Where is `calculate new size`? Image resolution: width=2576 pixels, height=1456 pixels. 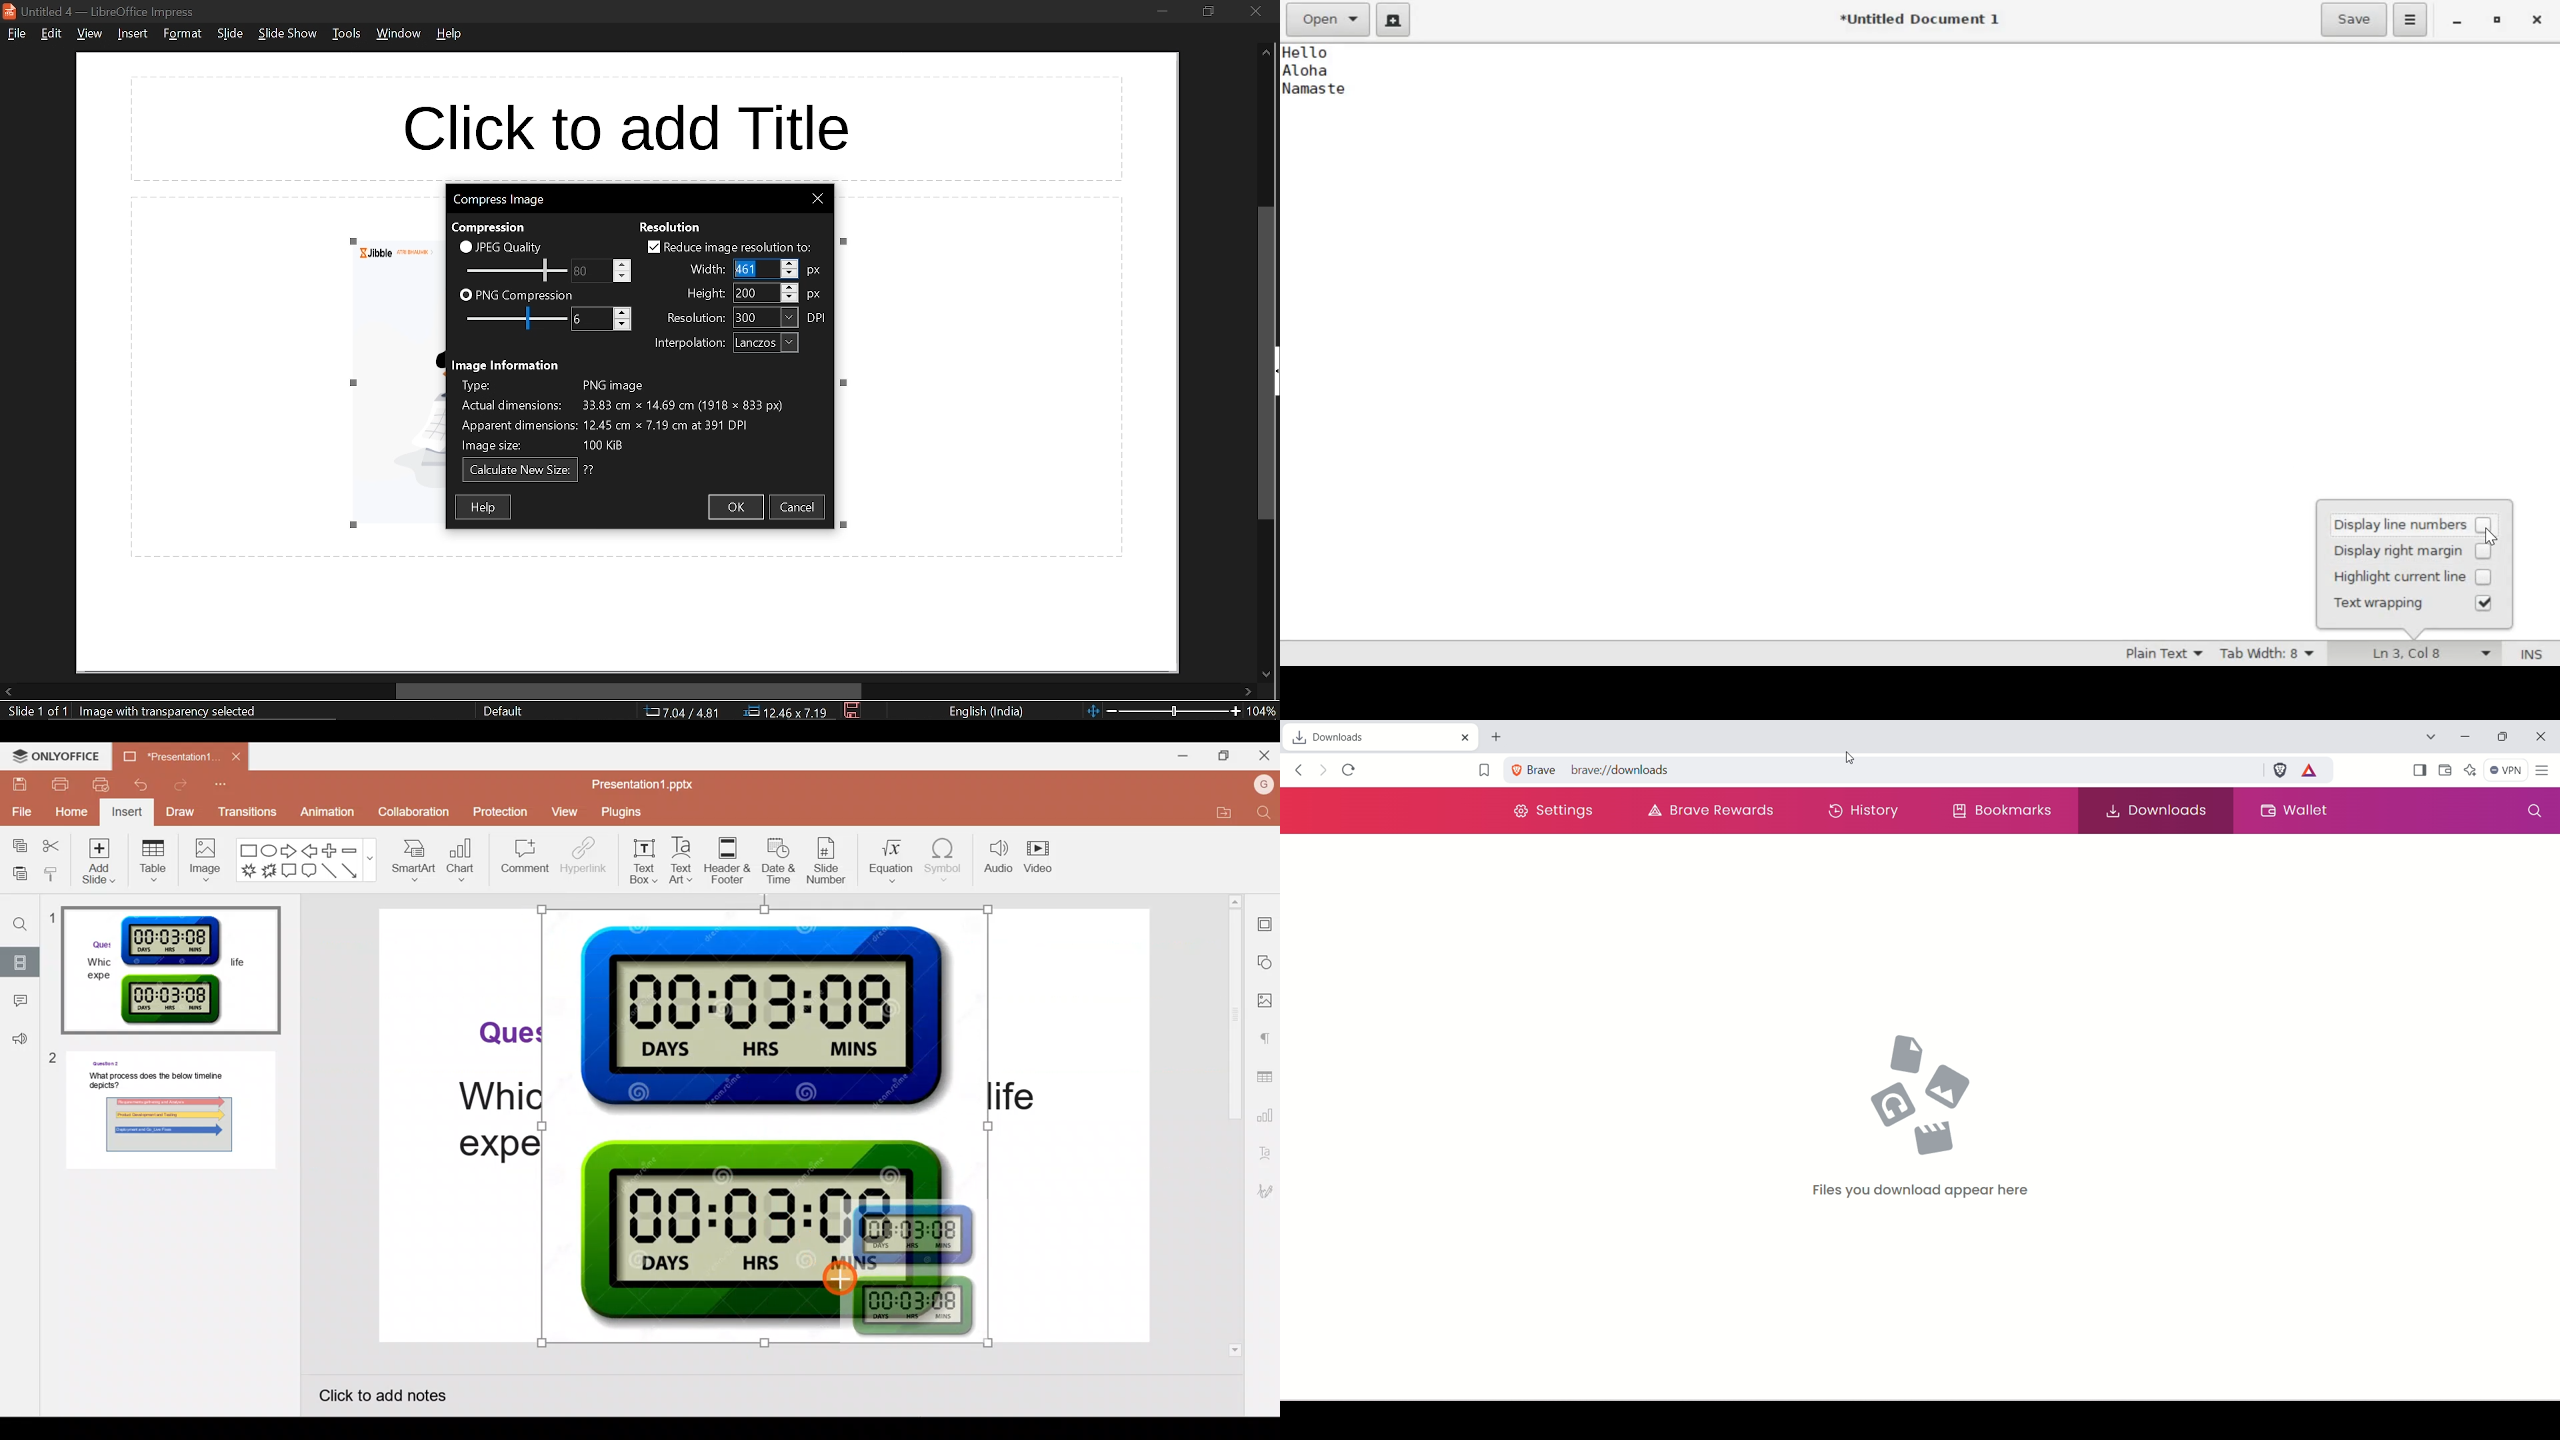 calculate new size is located at coordinates (519, 470).